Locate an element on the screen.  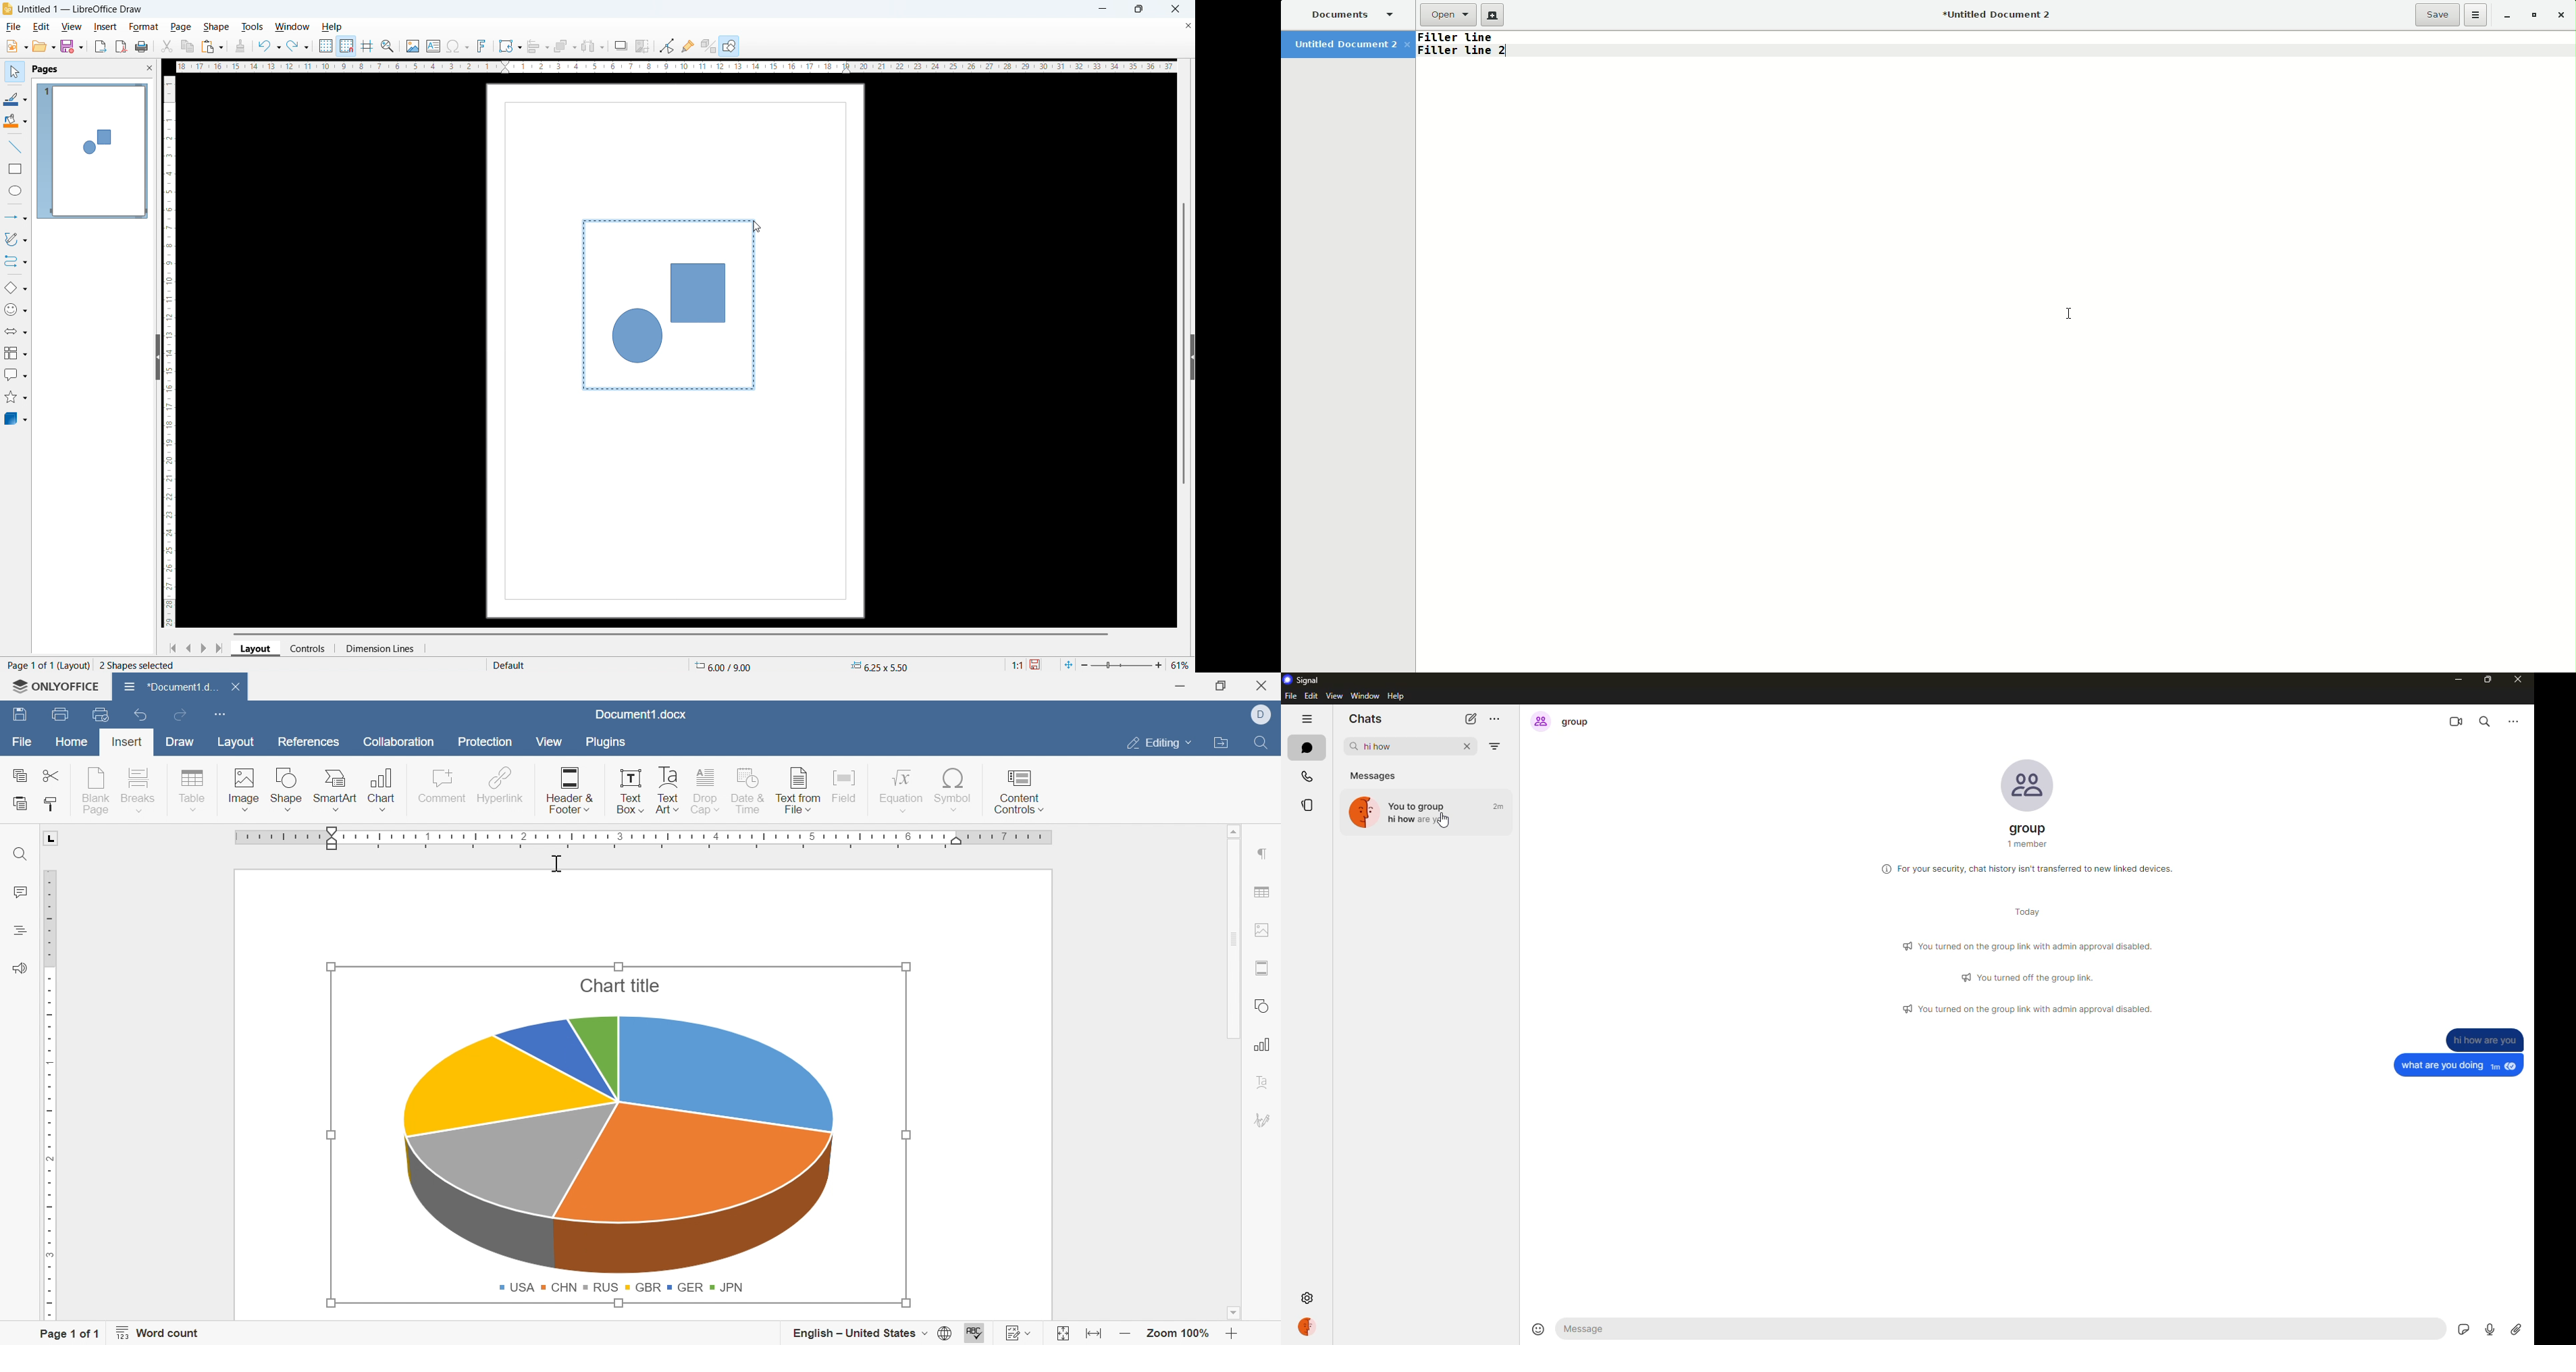
Scroll Down is located at coordinates (1232, 1312).